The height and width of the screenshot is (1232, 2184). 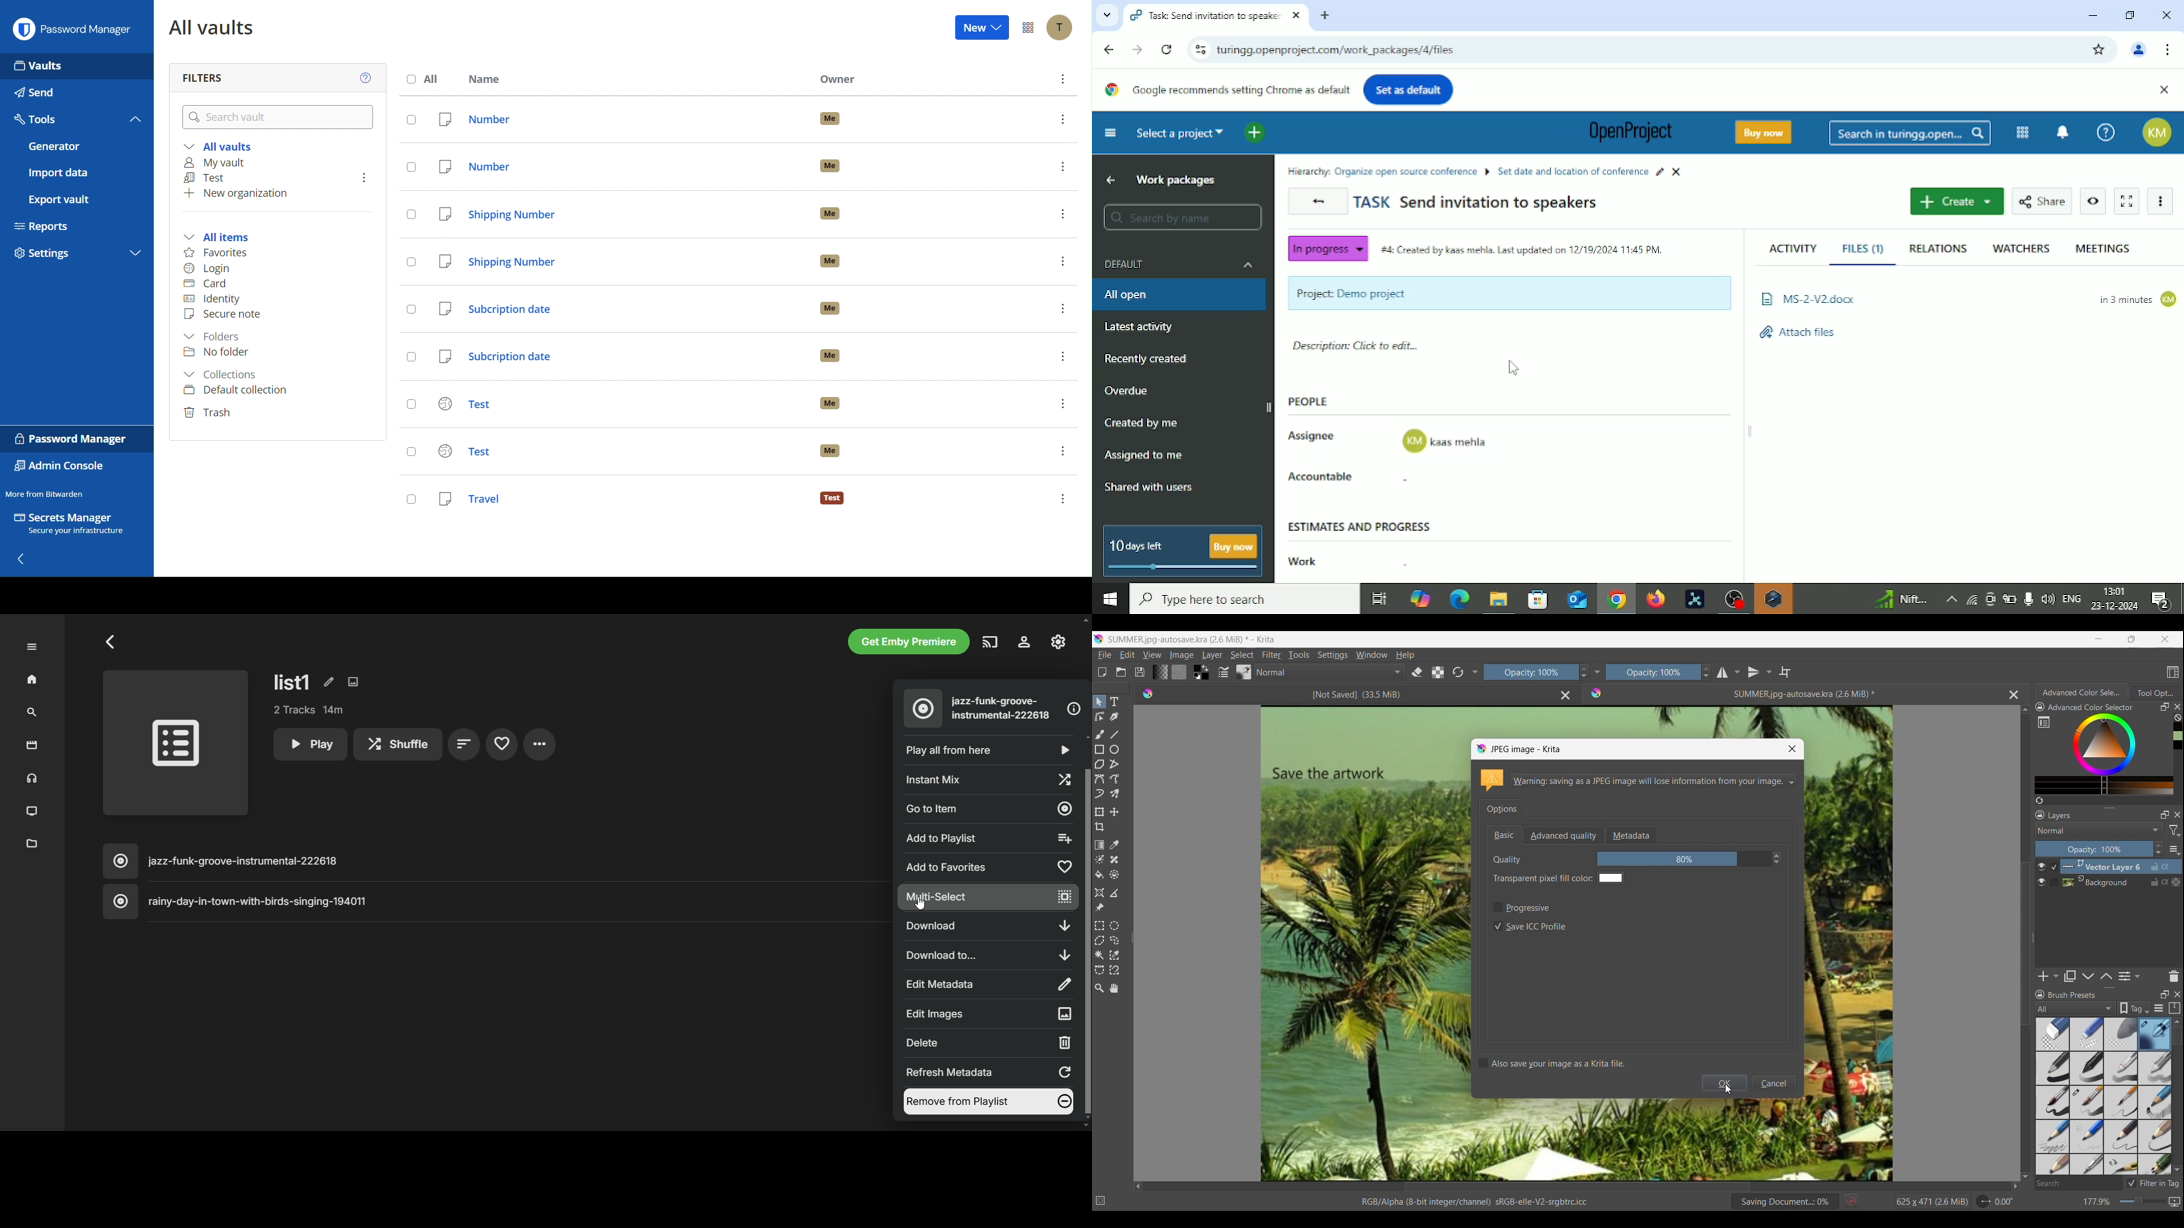 I want to click on Line tool, so click(x=1114, y=735).